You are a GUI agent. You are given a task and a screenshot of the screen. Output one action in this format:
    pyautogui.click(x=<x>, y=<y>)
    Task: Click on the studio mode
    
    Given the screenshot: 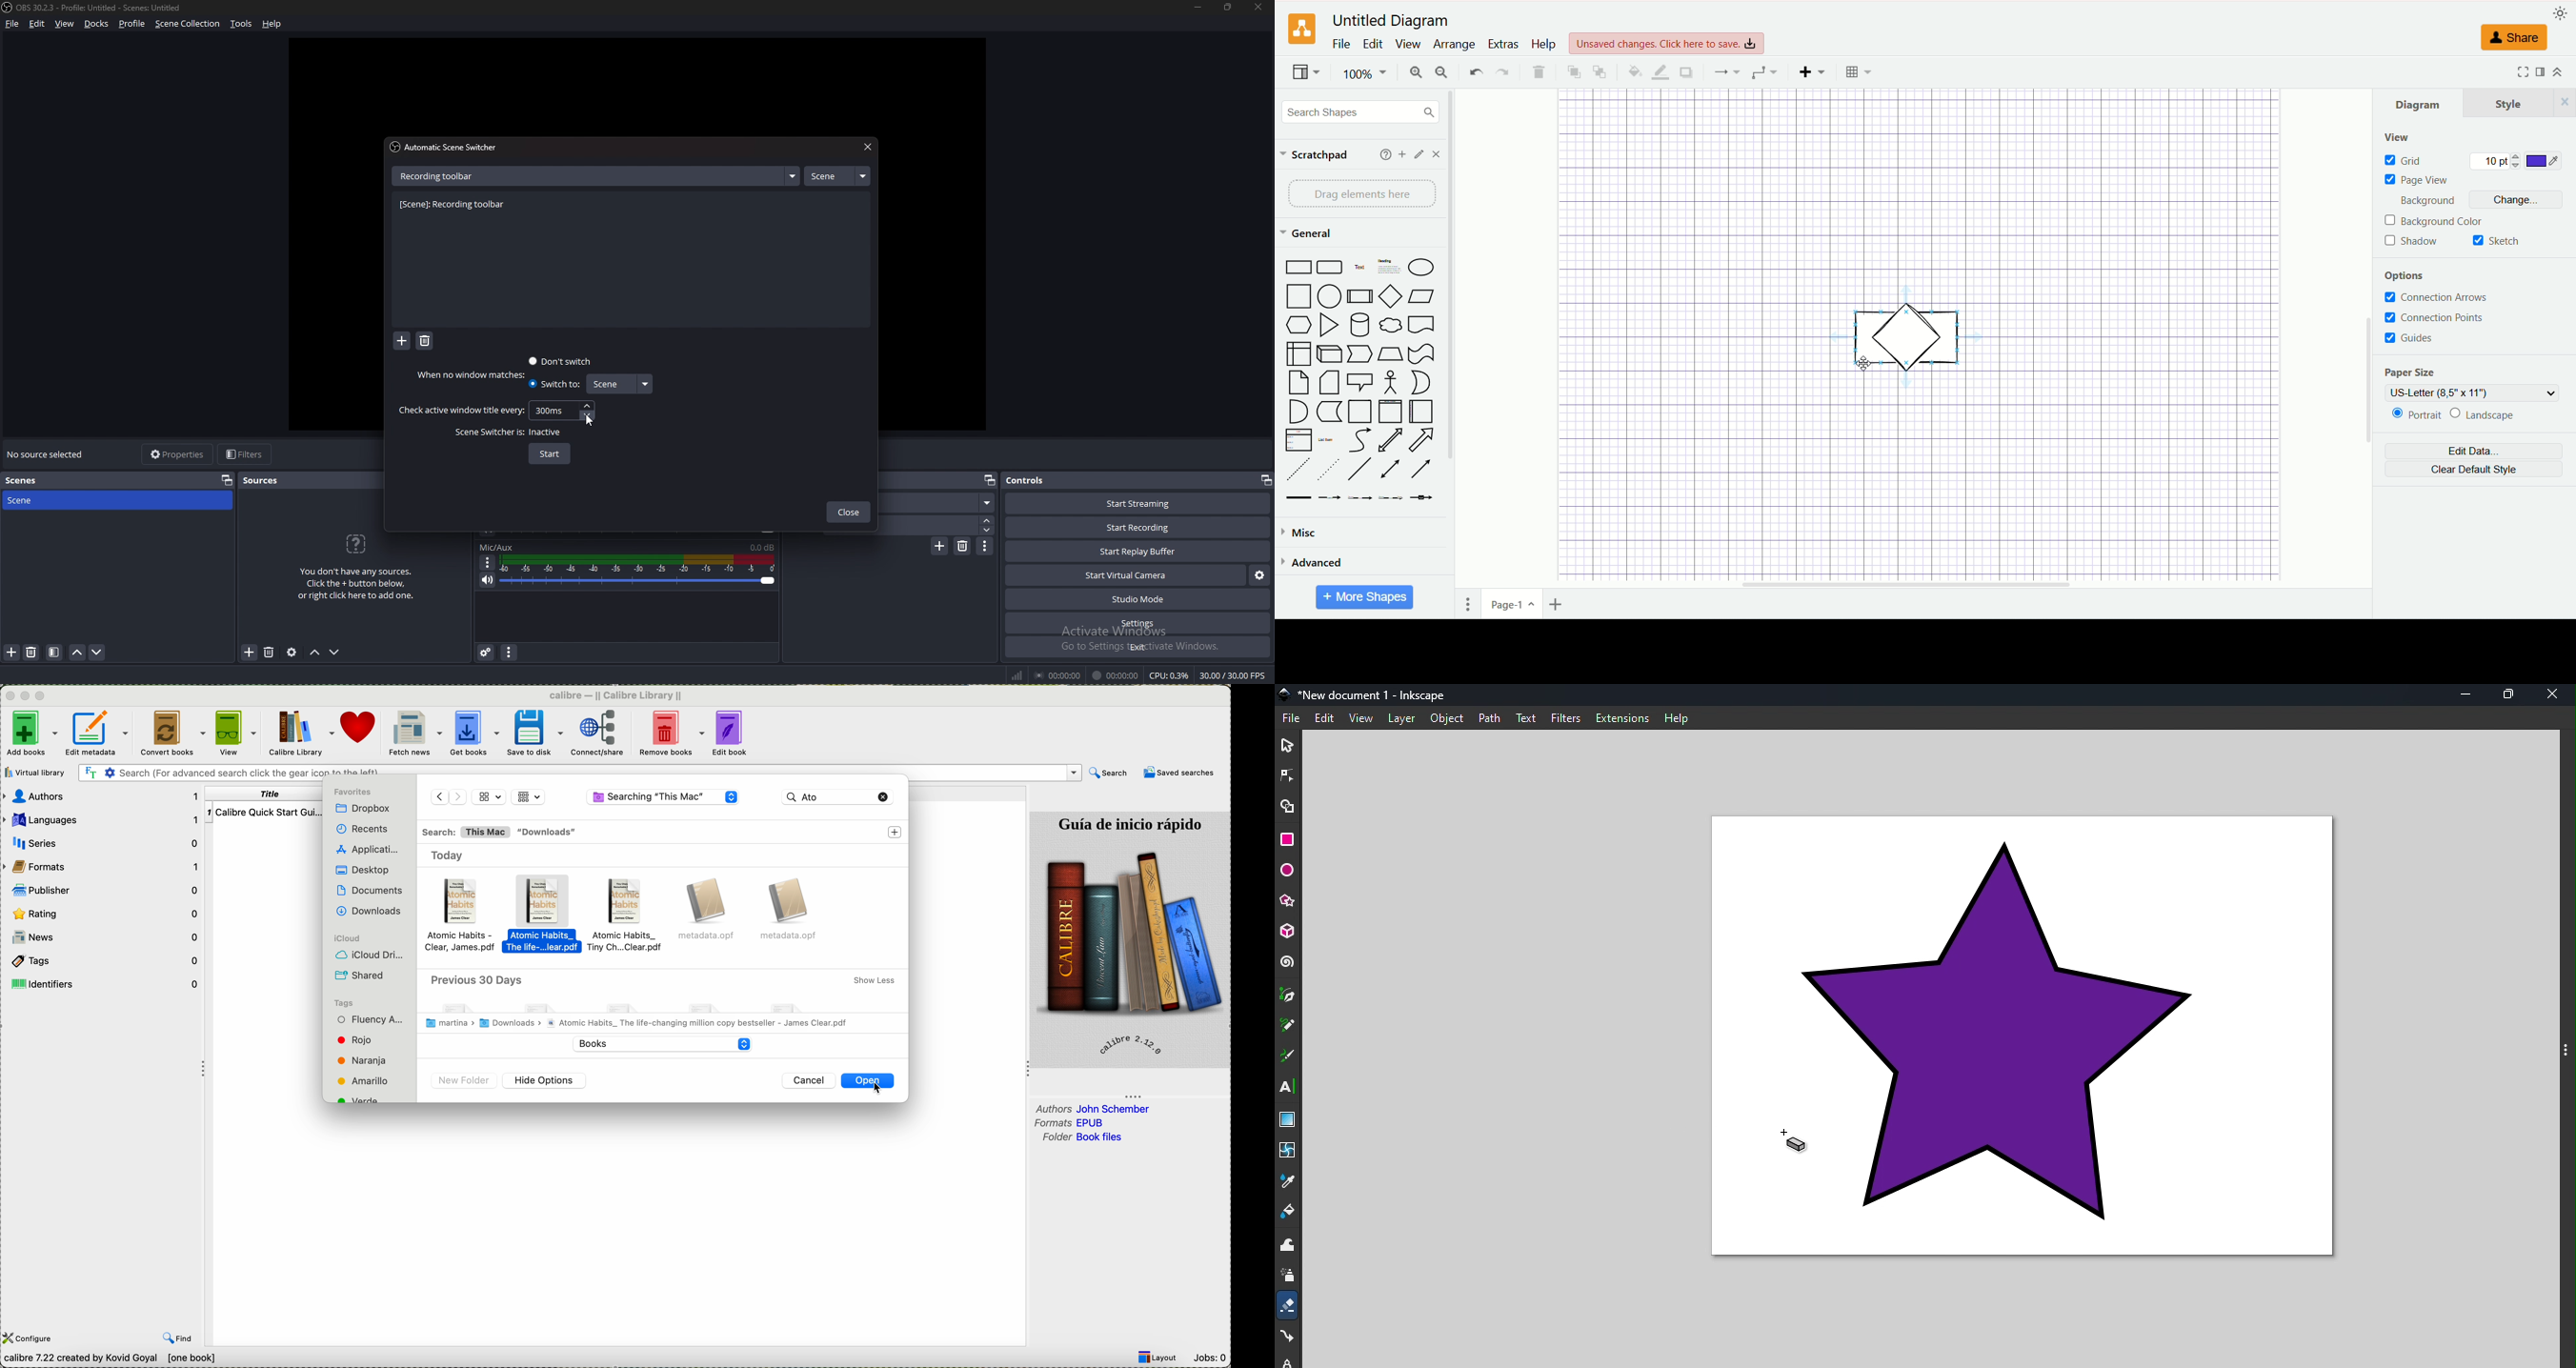 What is the action you would take?
    pyautogui.click(x=1138, y=600)
    